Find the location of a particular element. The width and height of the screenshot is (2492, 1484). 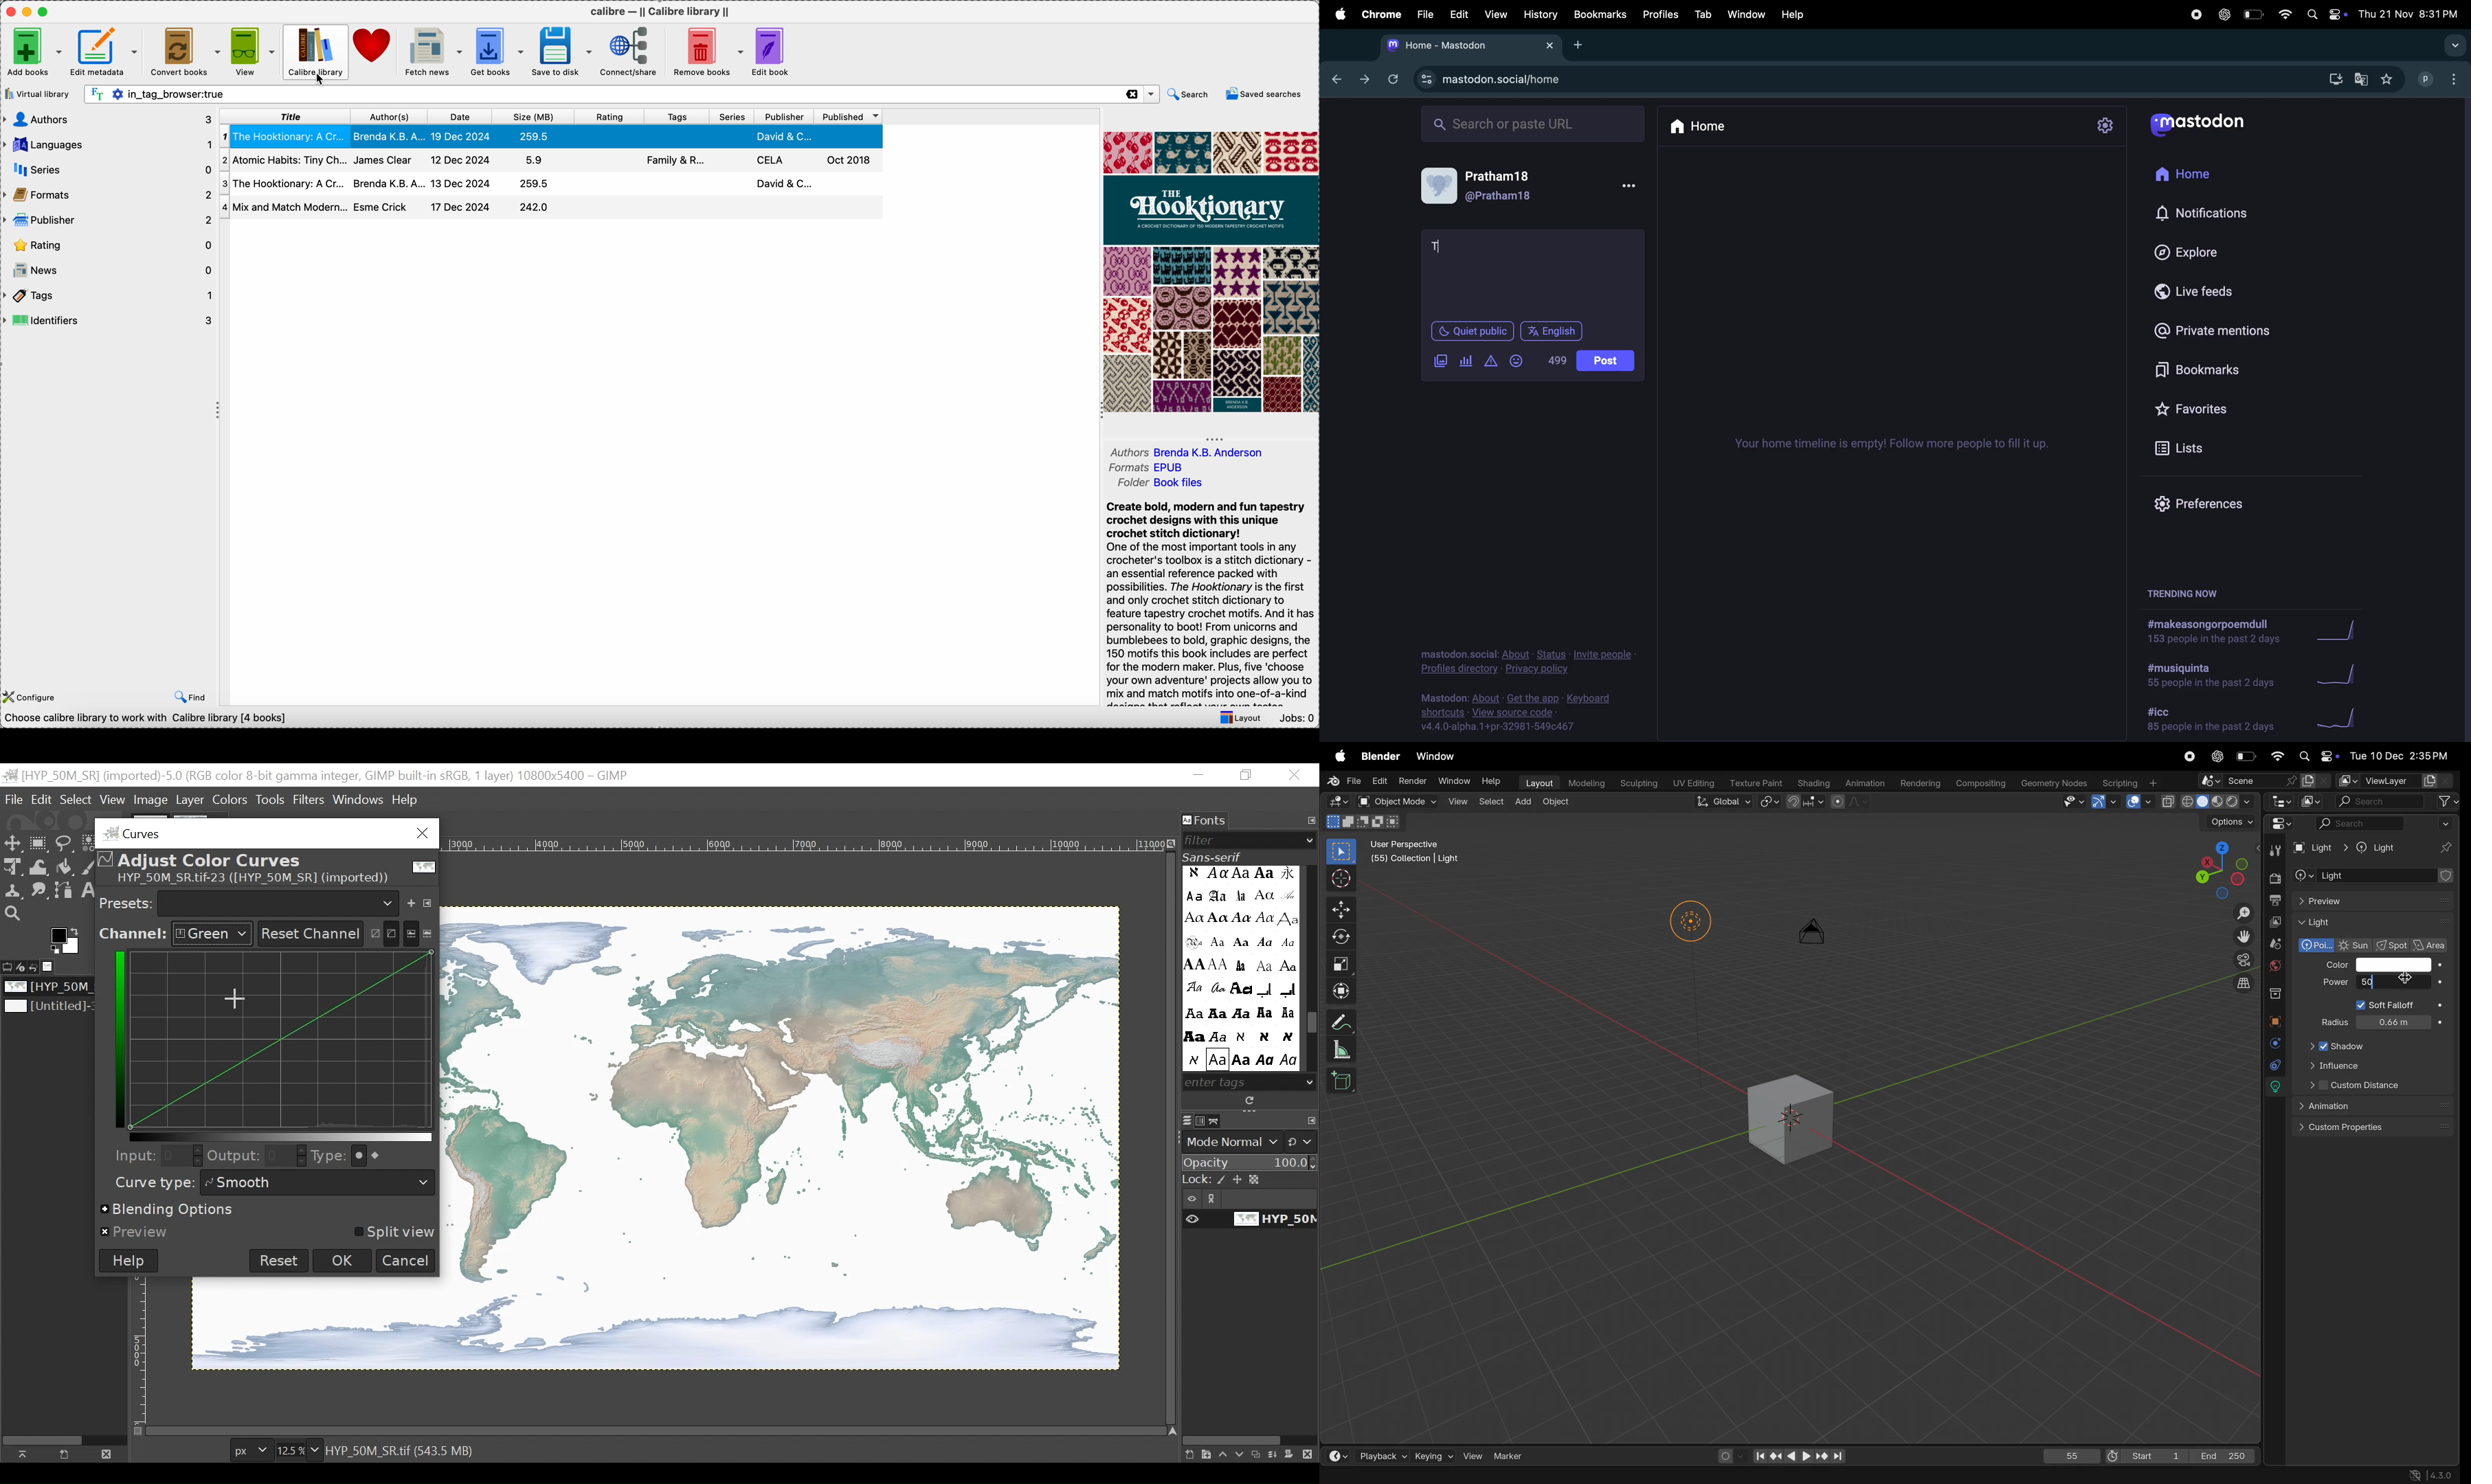

Field is located at coordinates (287, 1156).